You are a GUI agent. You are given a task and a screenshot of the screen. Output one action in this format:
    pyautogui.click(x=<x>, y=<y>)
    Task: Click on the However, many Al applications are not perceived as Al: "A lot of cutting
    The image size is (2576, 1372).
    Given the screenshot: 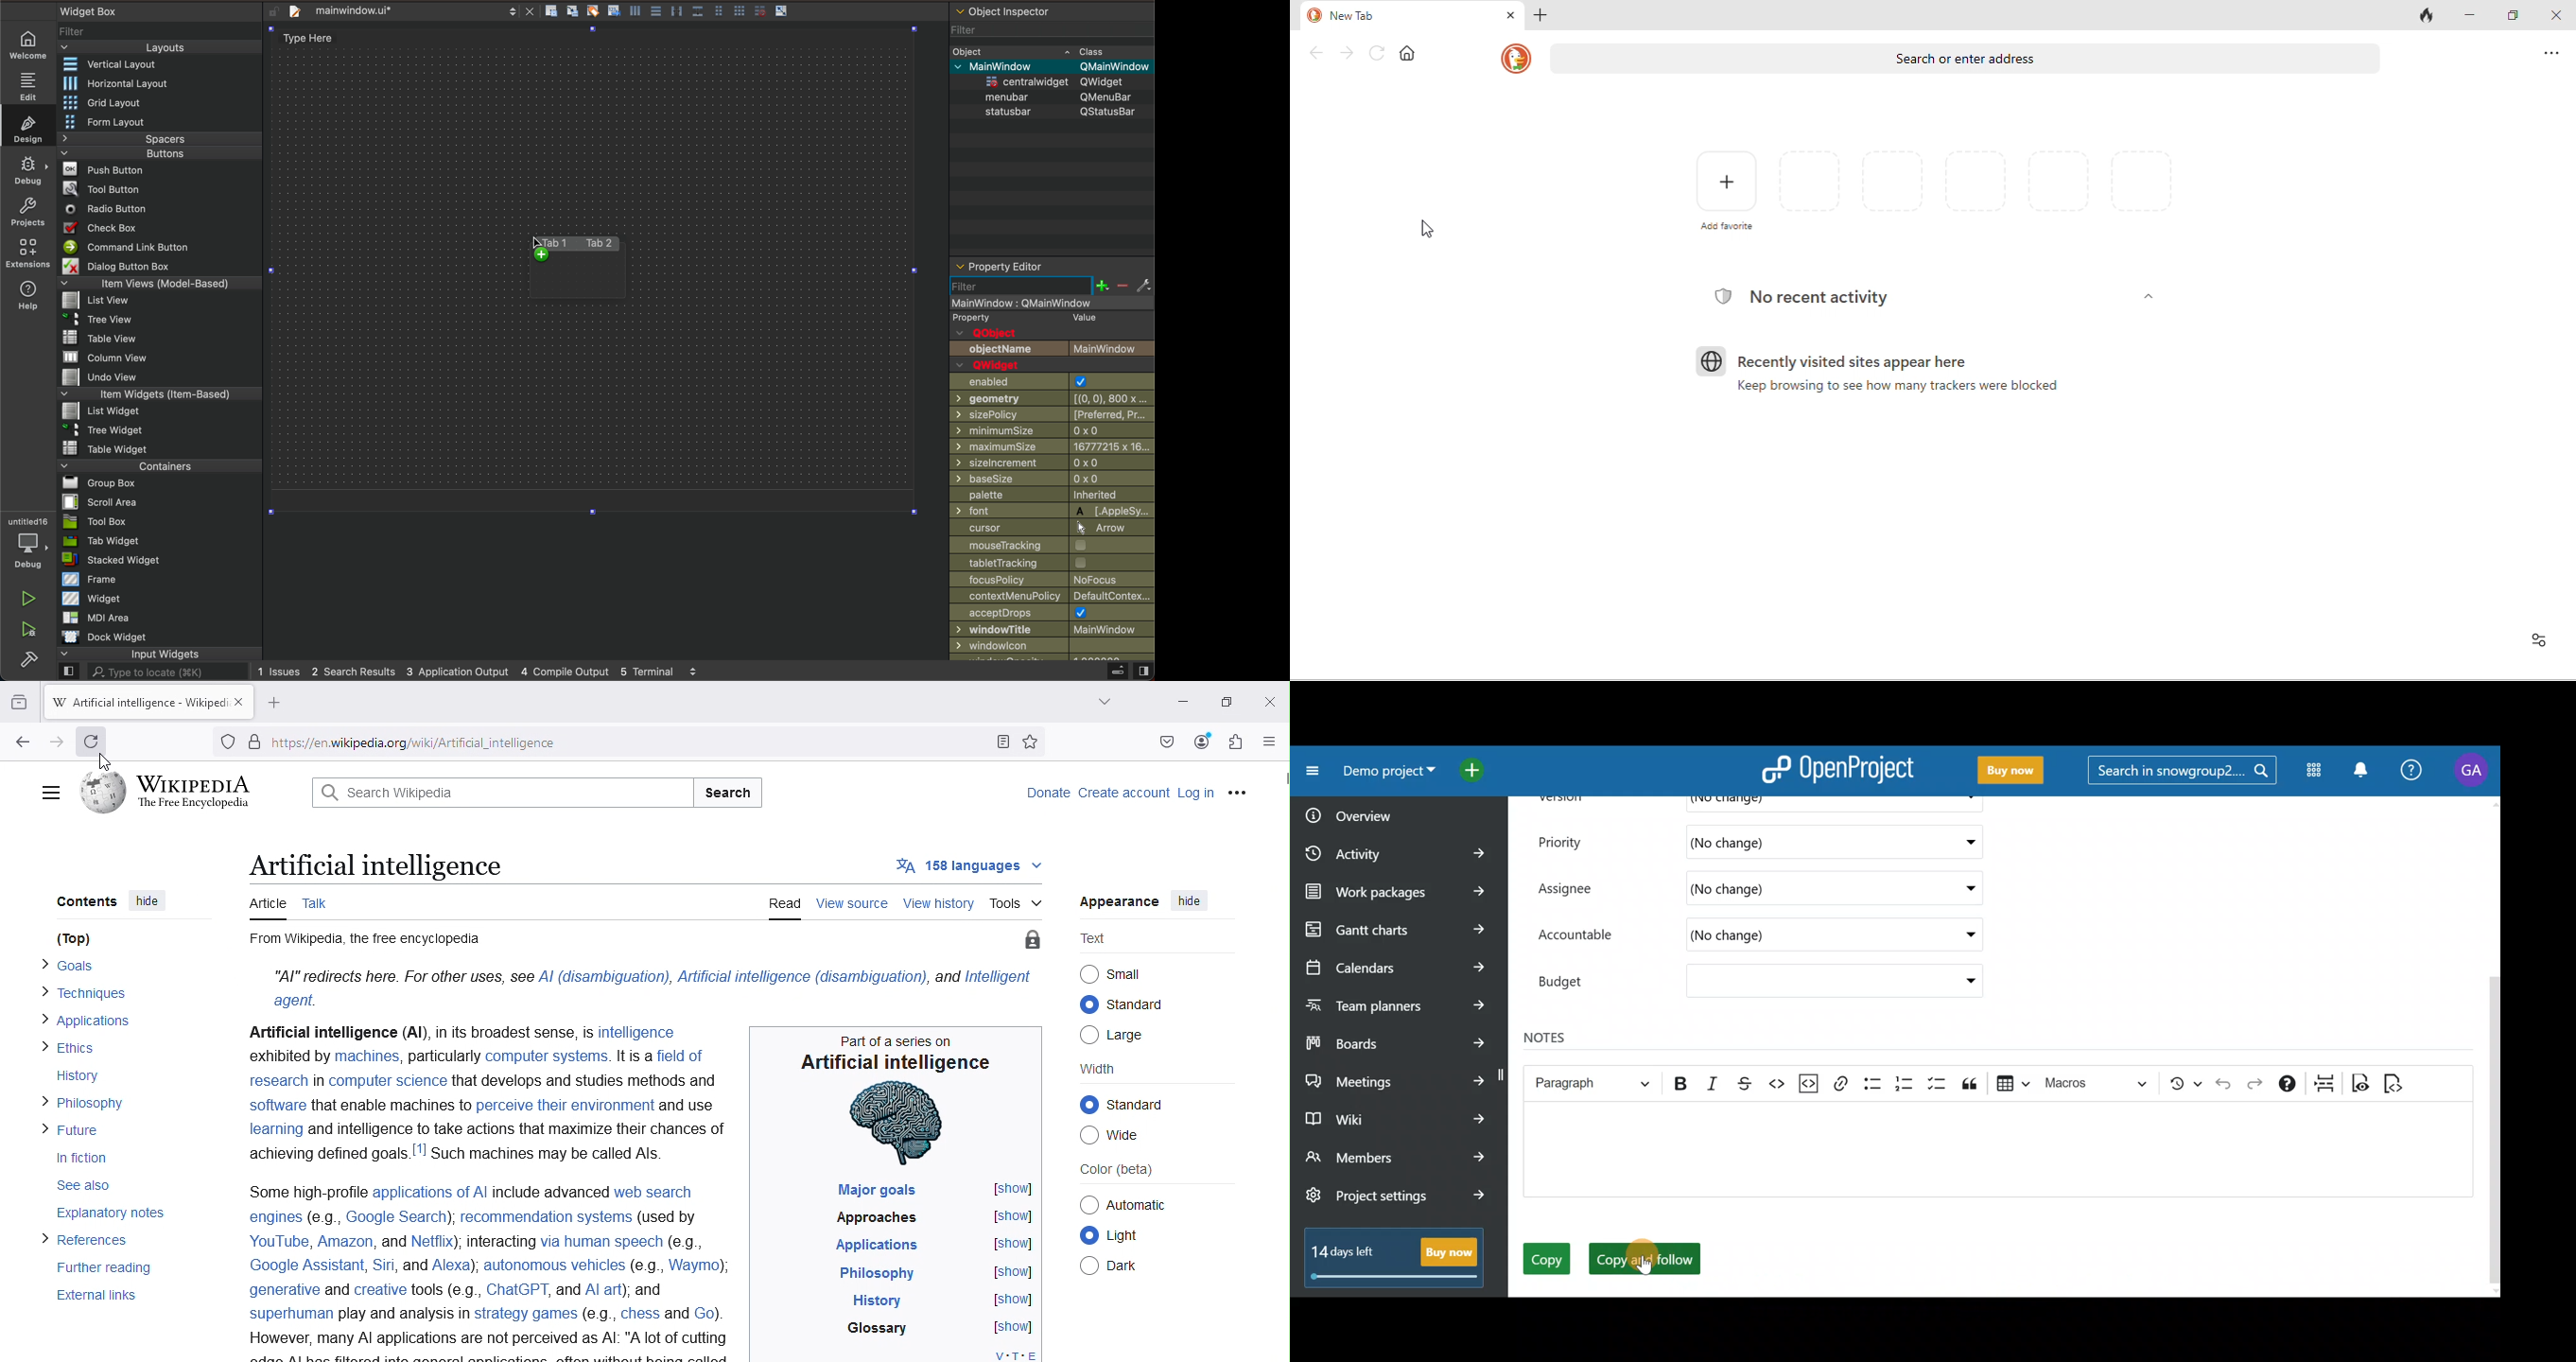 What is the action you would take?
    pyautogui.click(x=482, y=1337)
    